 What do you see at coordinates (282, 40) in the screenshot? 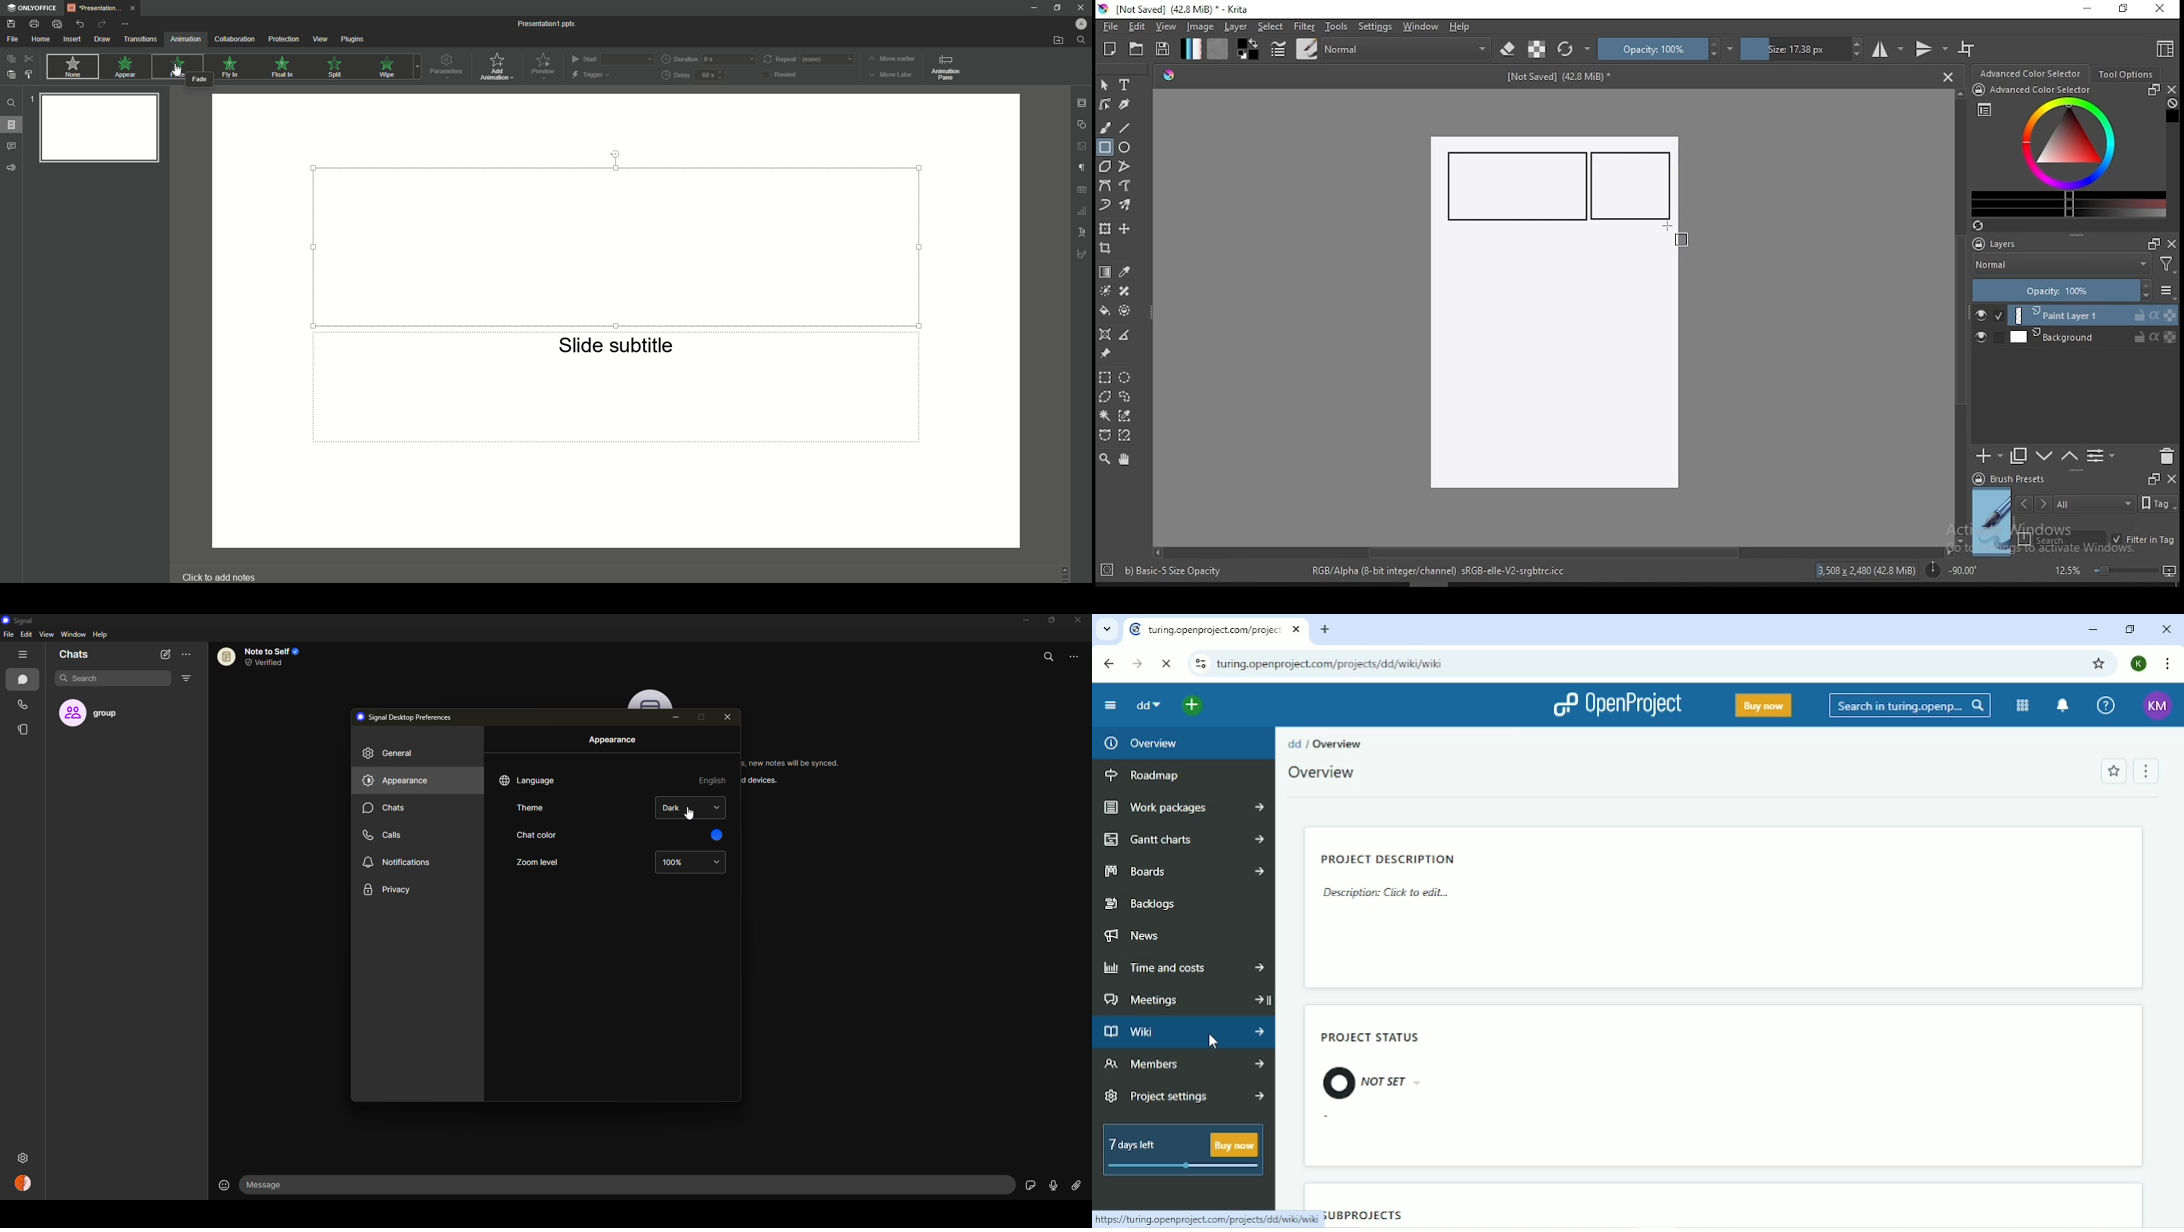
I see `Protection` at bounding box center [282, 40].